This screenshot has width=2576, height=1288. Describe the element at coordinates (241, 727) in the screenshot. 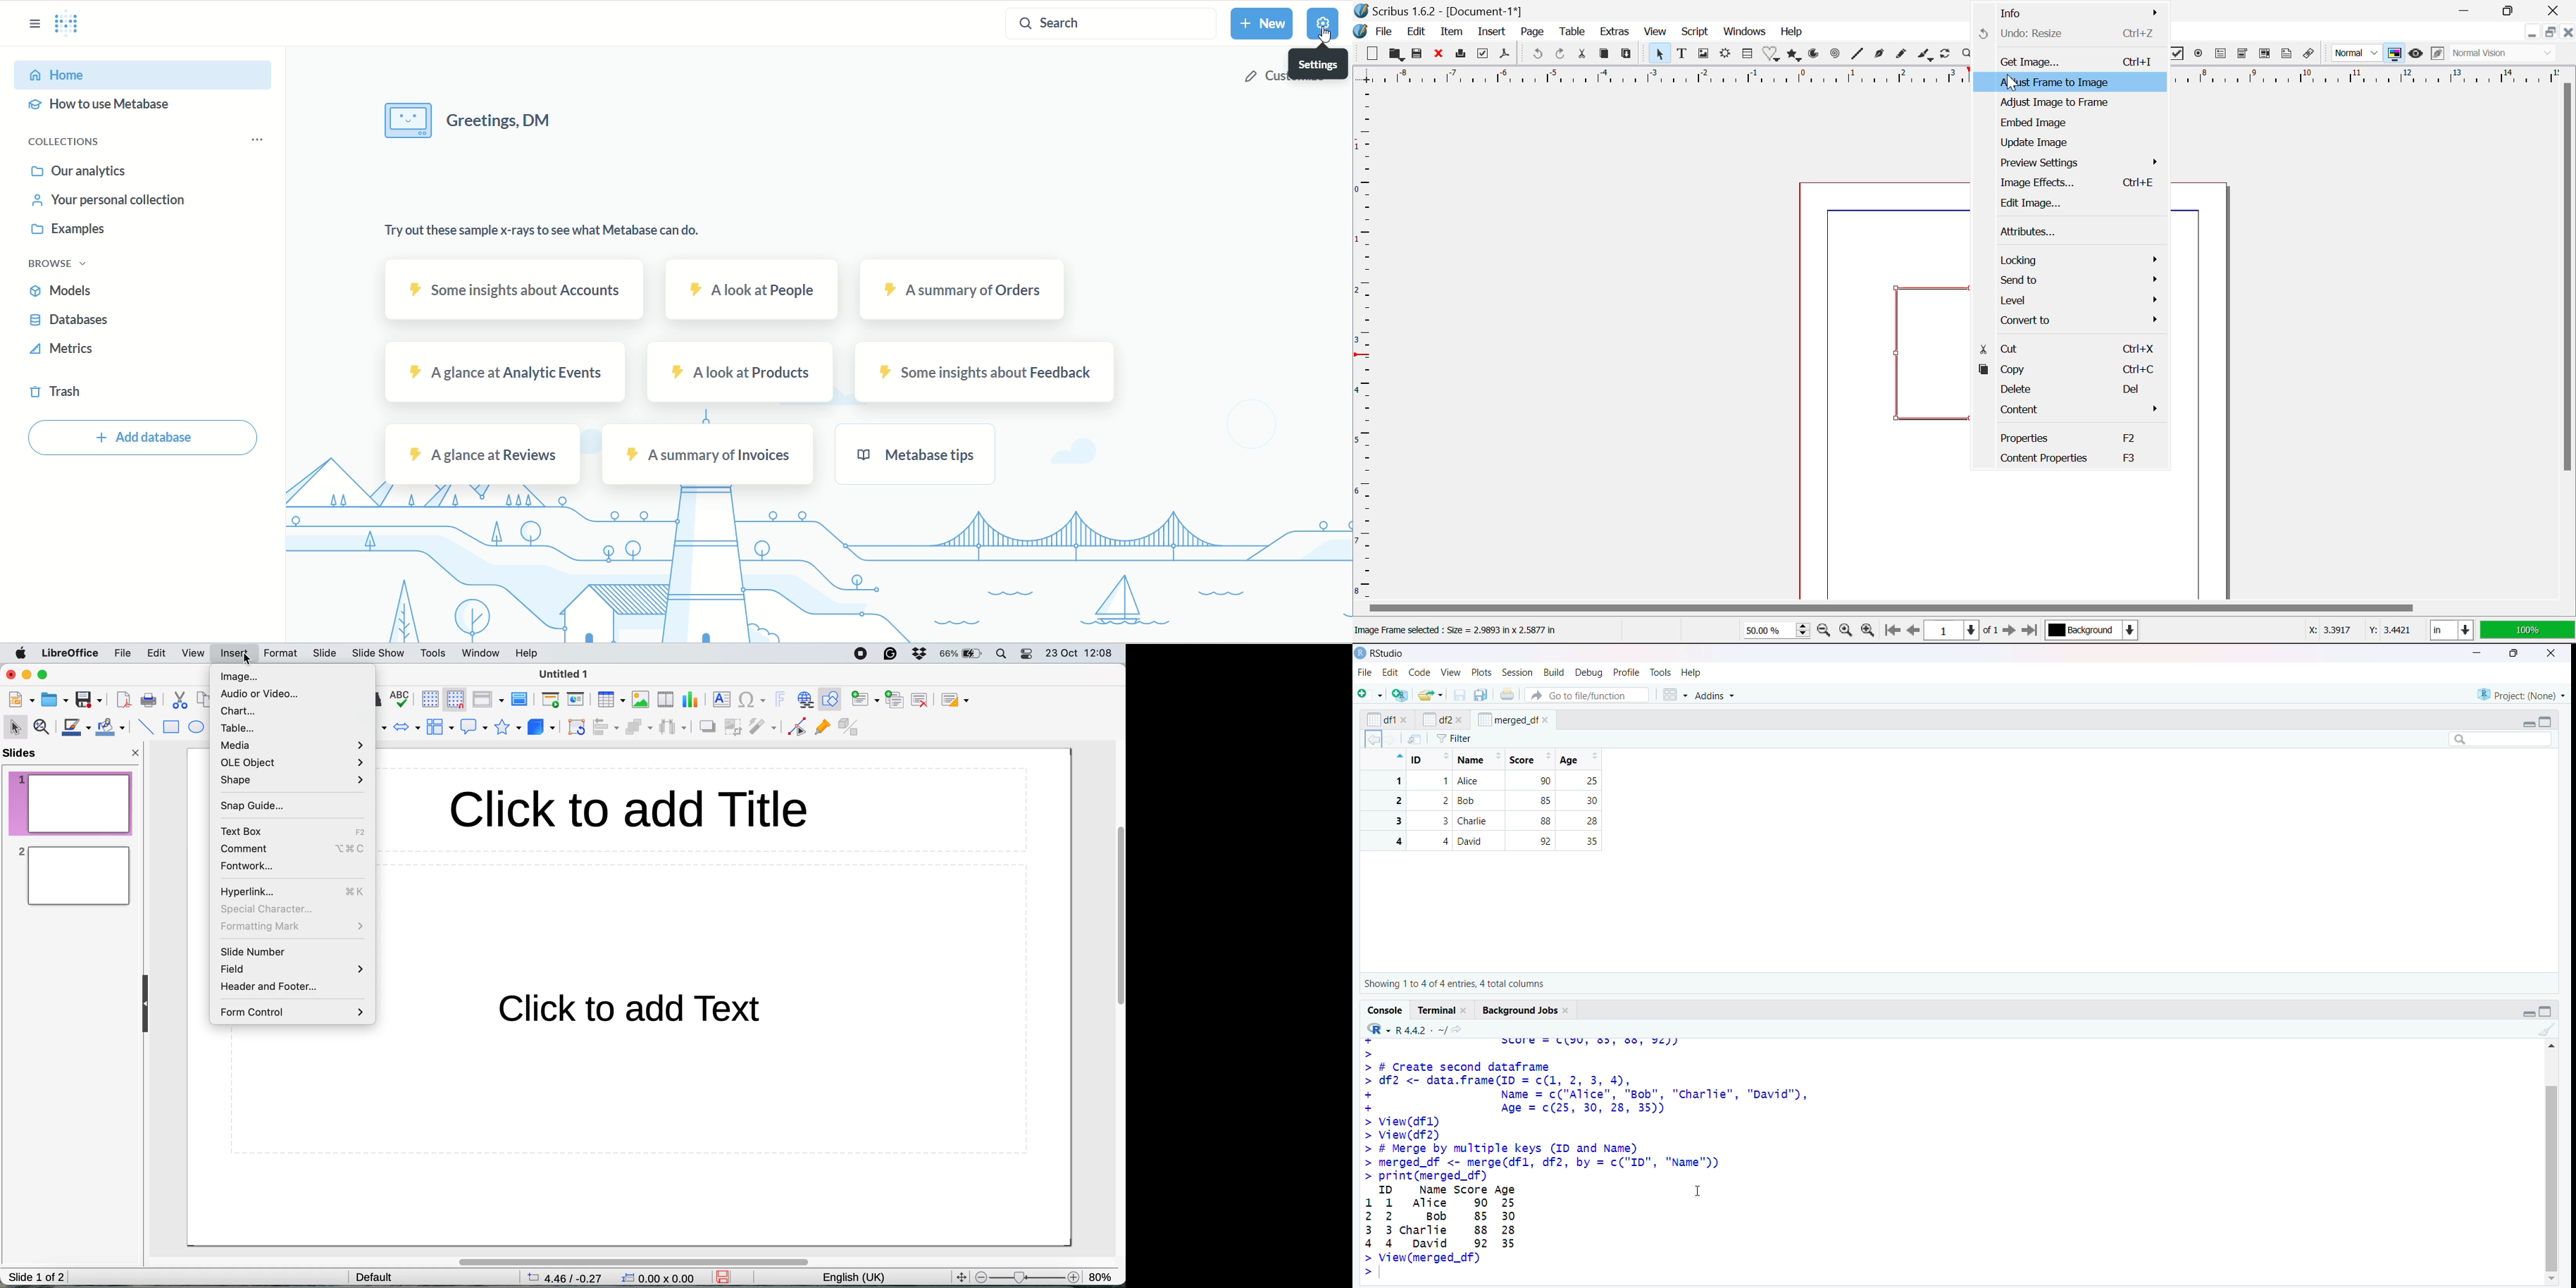

I see `table` at that location.